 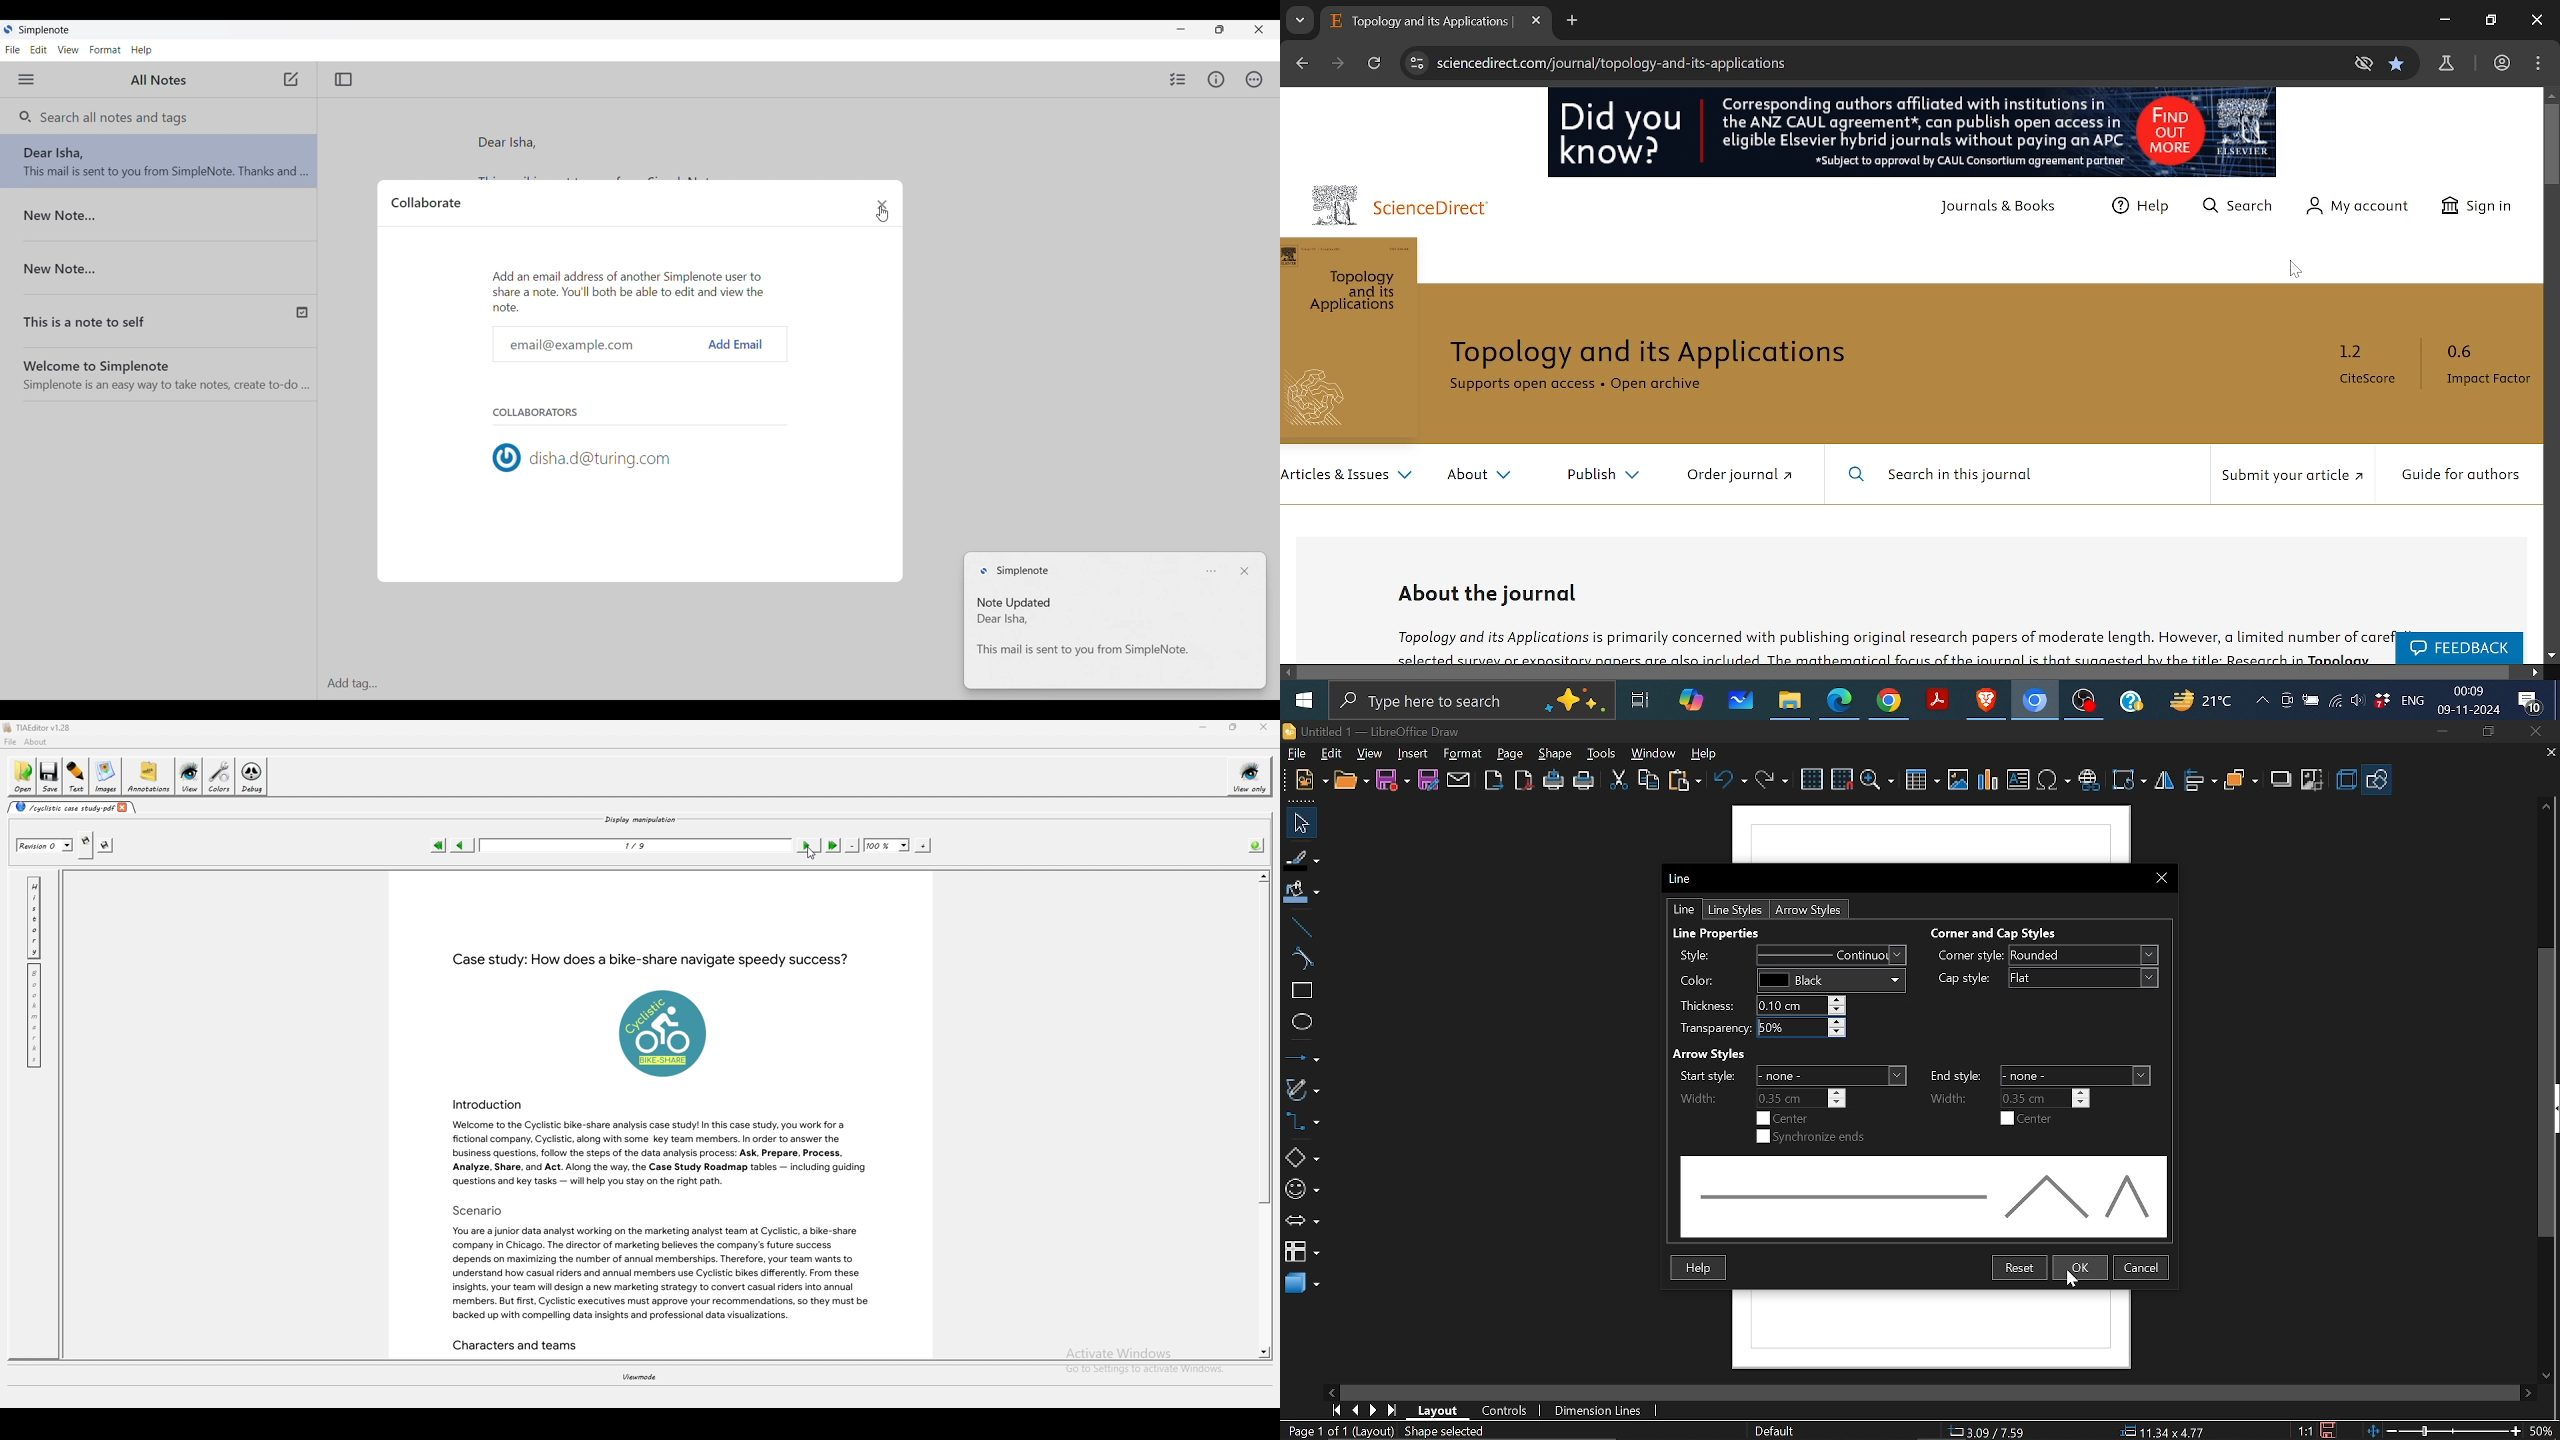 What do you see at coordinates (1308, 780) in the screenshot?
I see `new` at bounding box center [1308, 780].